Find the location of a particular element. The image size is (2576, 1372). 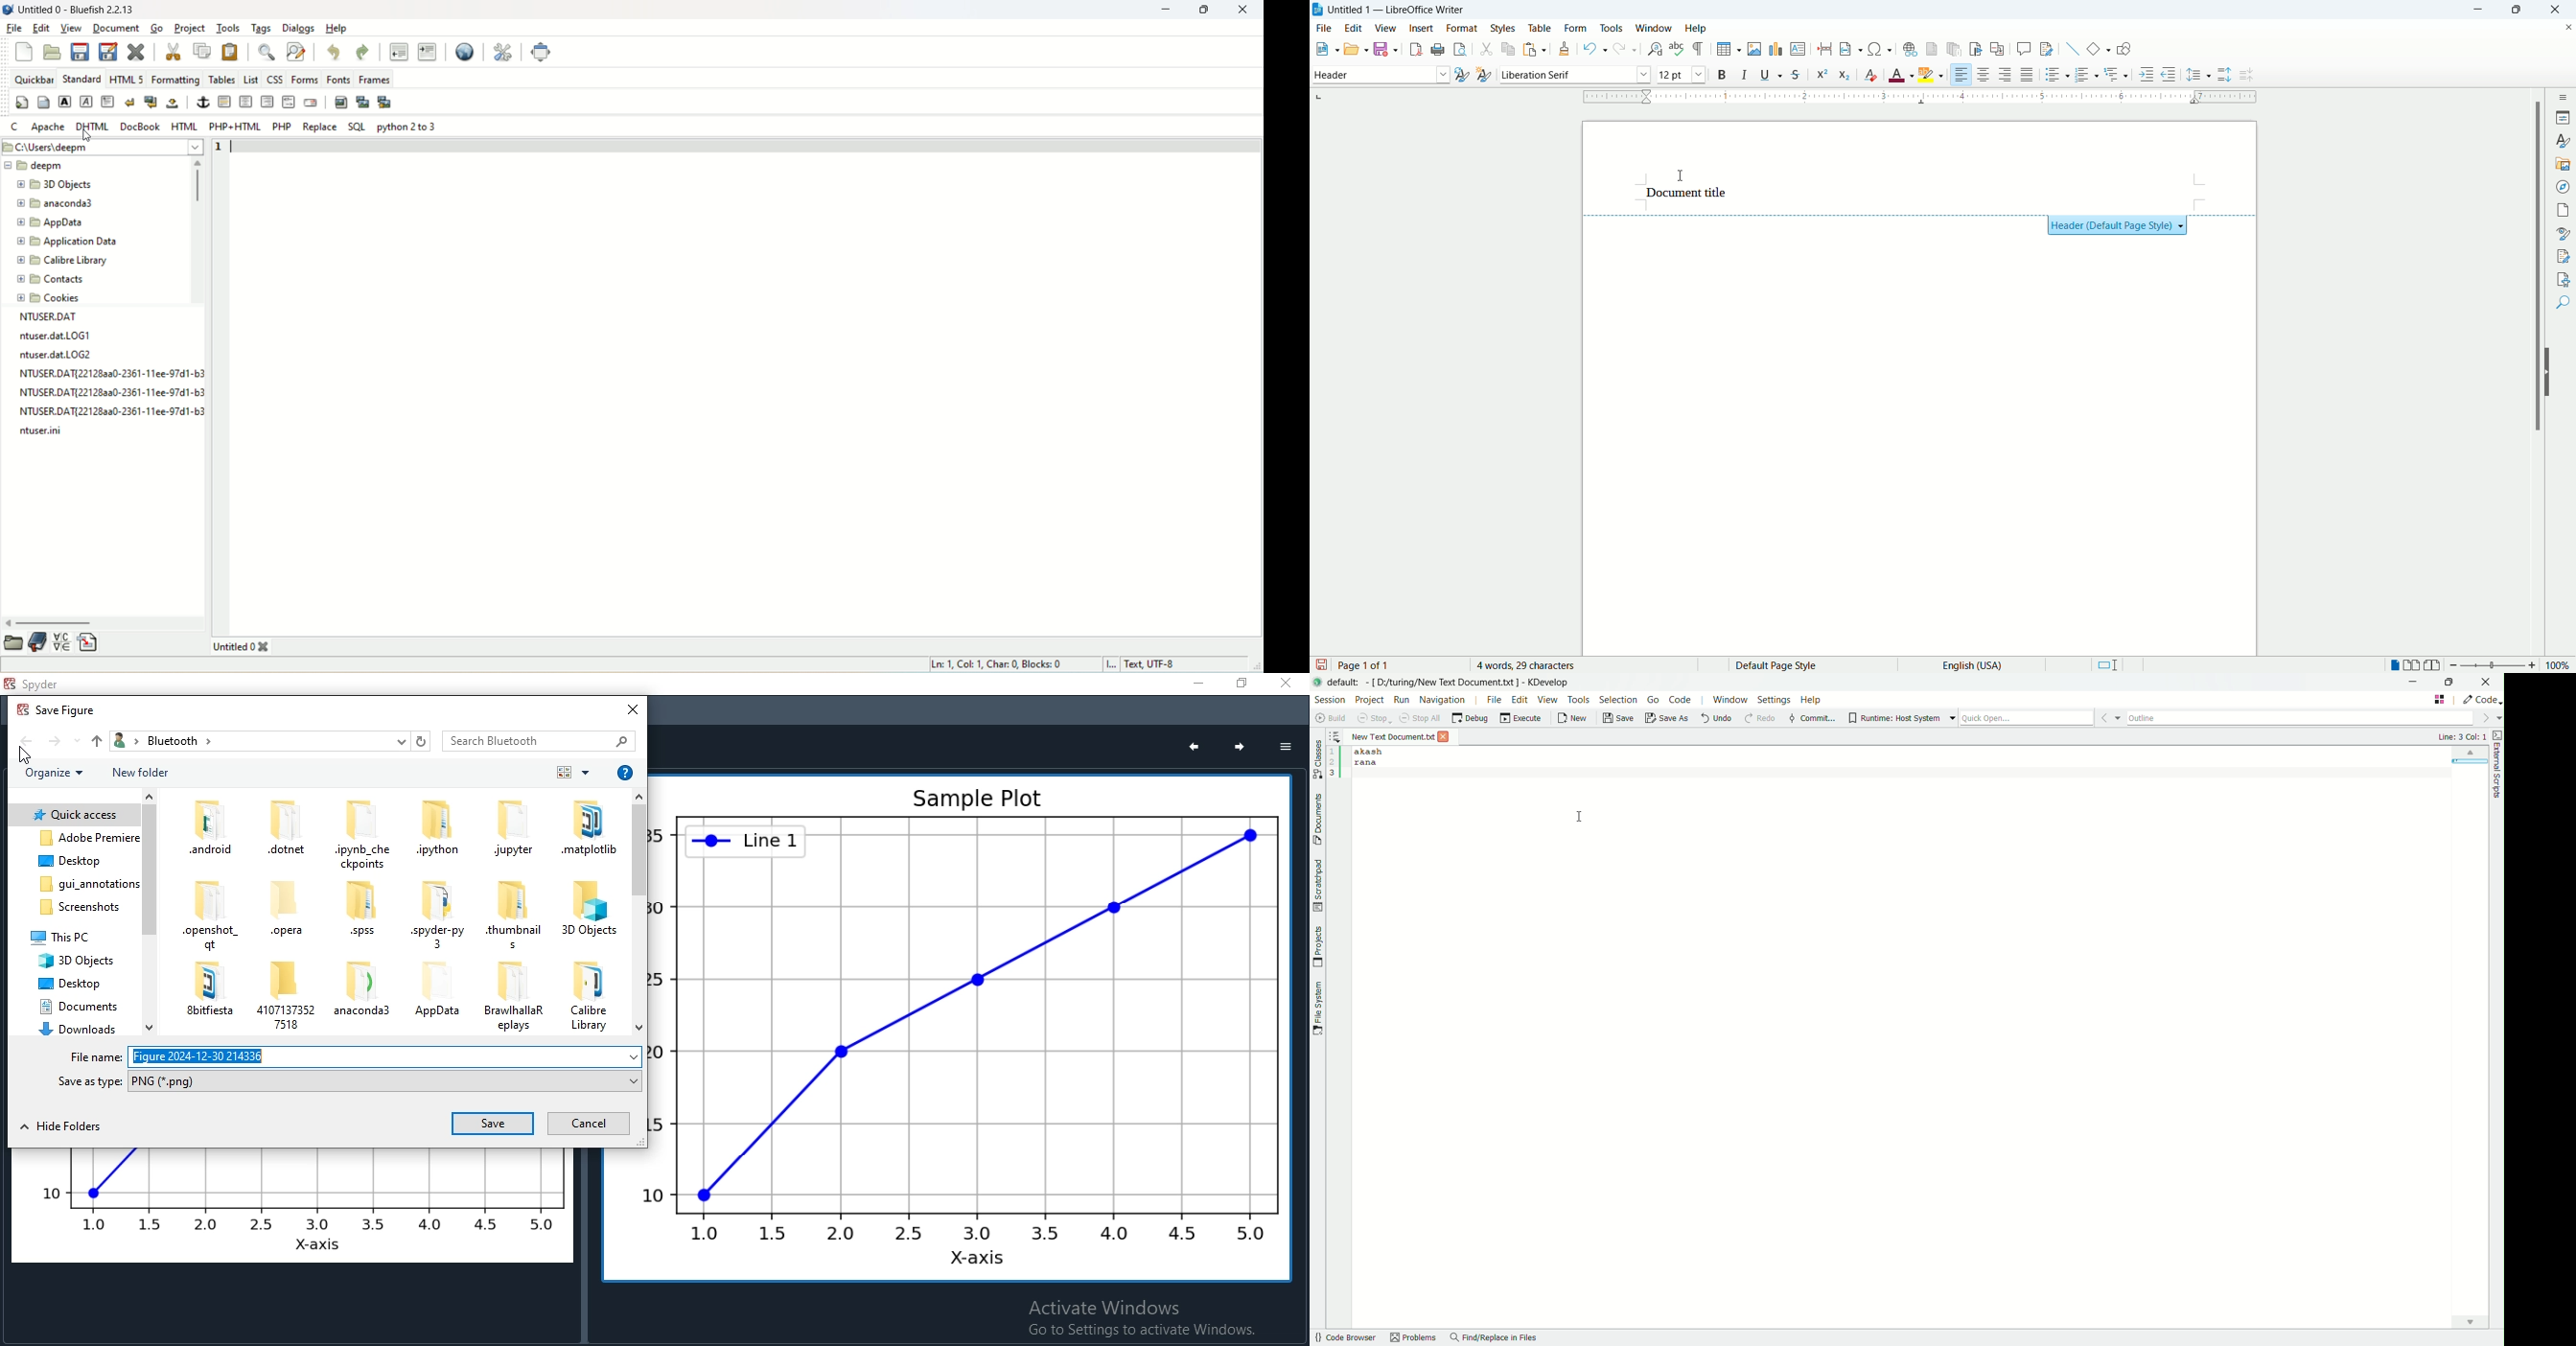

folder 8 is located at coordinates (68, 983).